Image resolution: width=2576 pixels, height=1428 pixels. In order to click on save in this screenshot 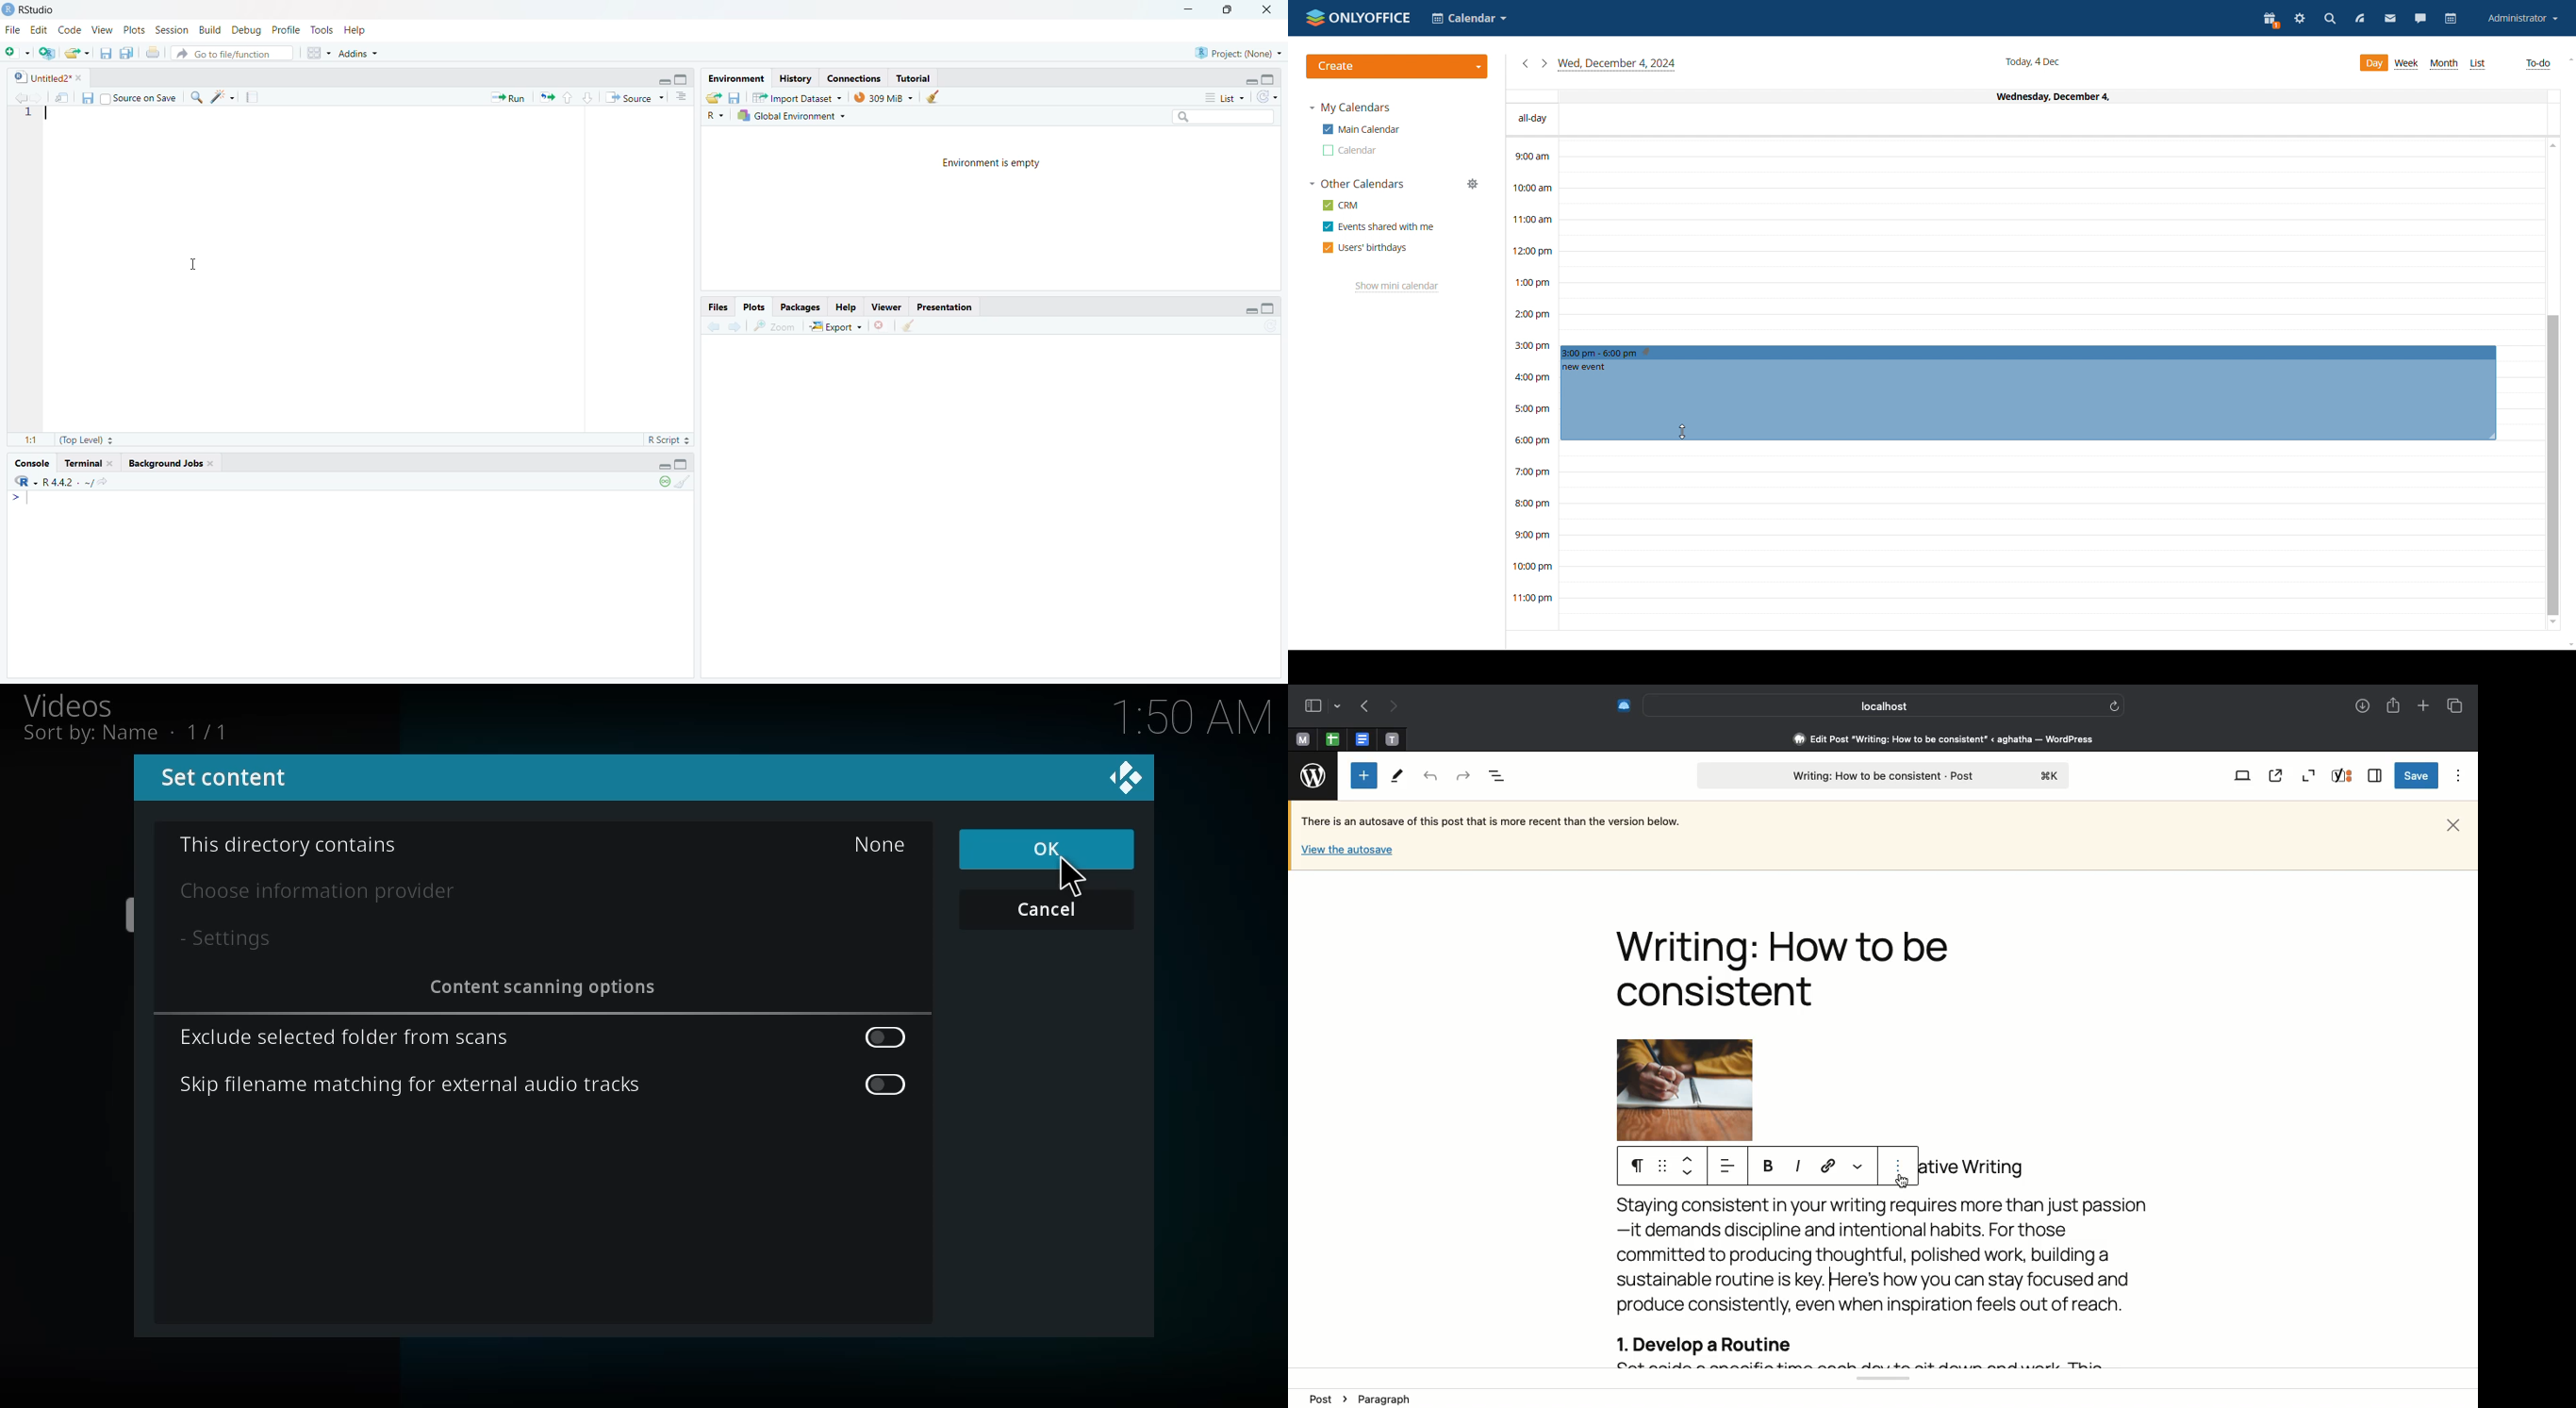, I will do `click(87, 100)`.